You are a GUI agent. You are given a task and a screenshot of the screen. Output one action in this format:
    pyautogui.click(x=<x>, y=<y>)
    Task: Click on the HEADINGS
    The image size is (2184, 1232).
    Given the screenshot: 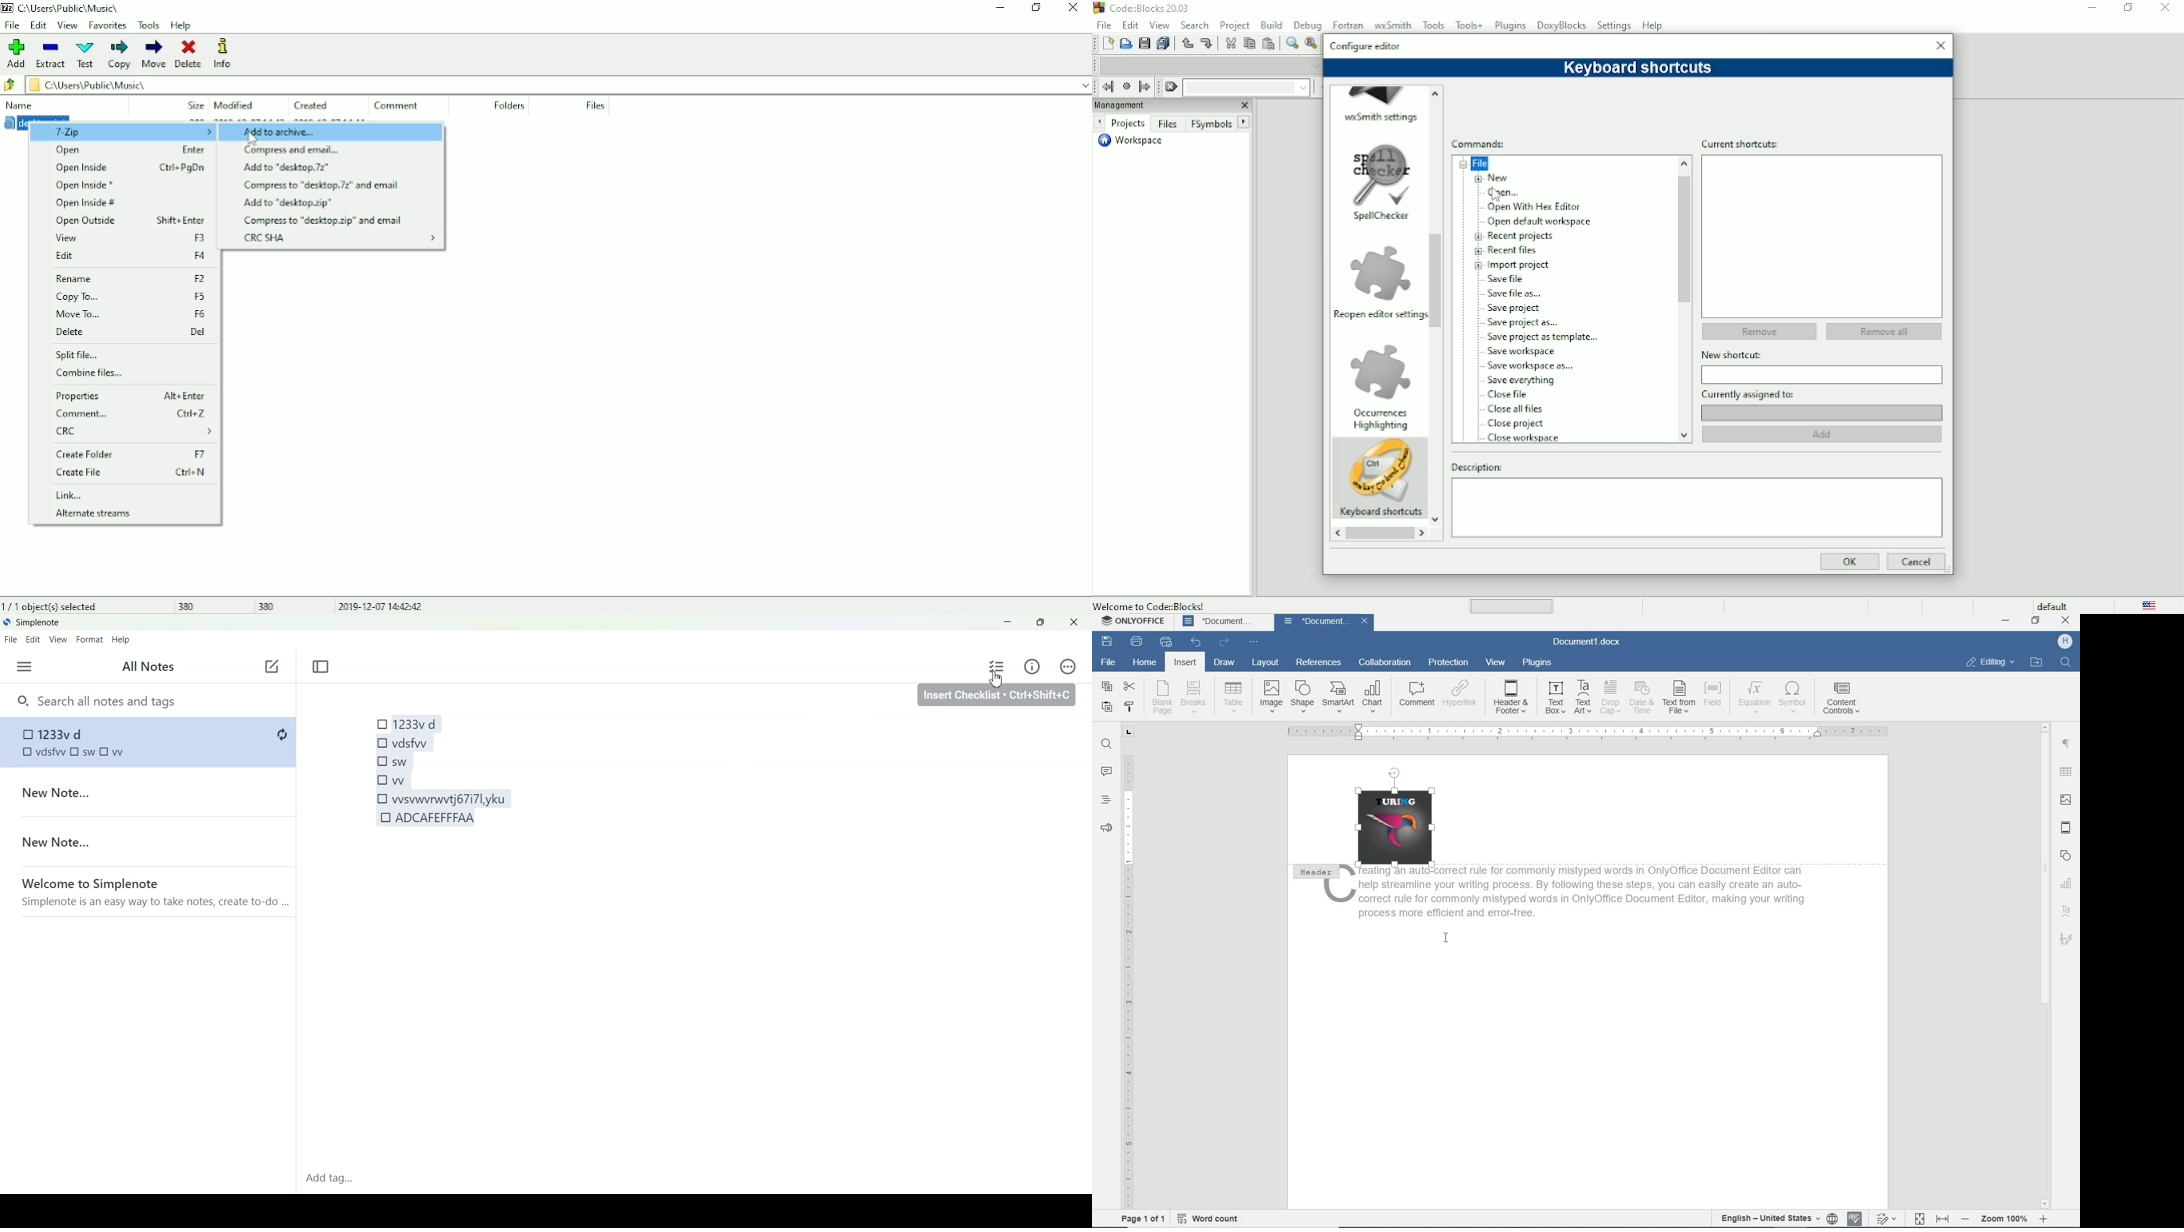 What is the action you would take?
    pyautogui.click(x=1106, y=800)
    